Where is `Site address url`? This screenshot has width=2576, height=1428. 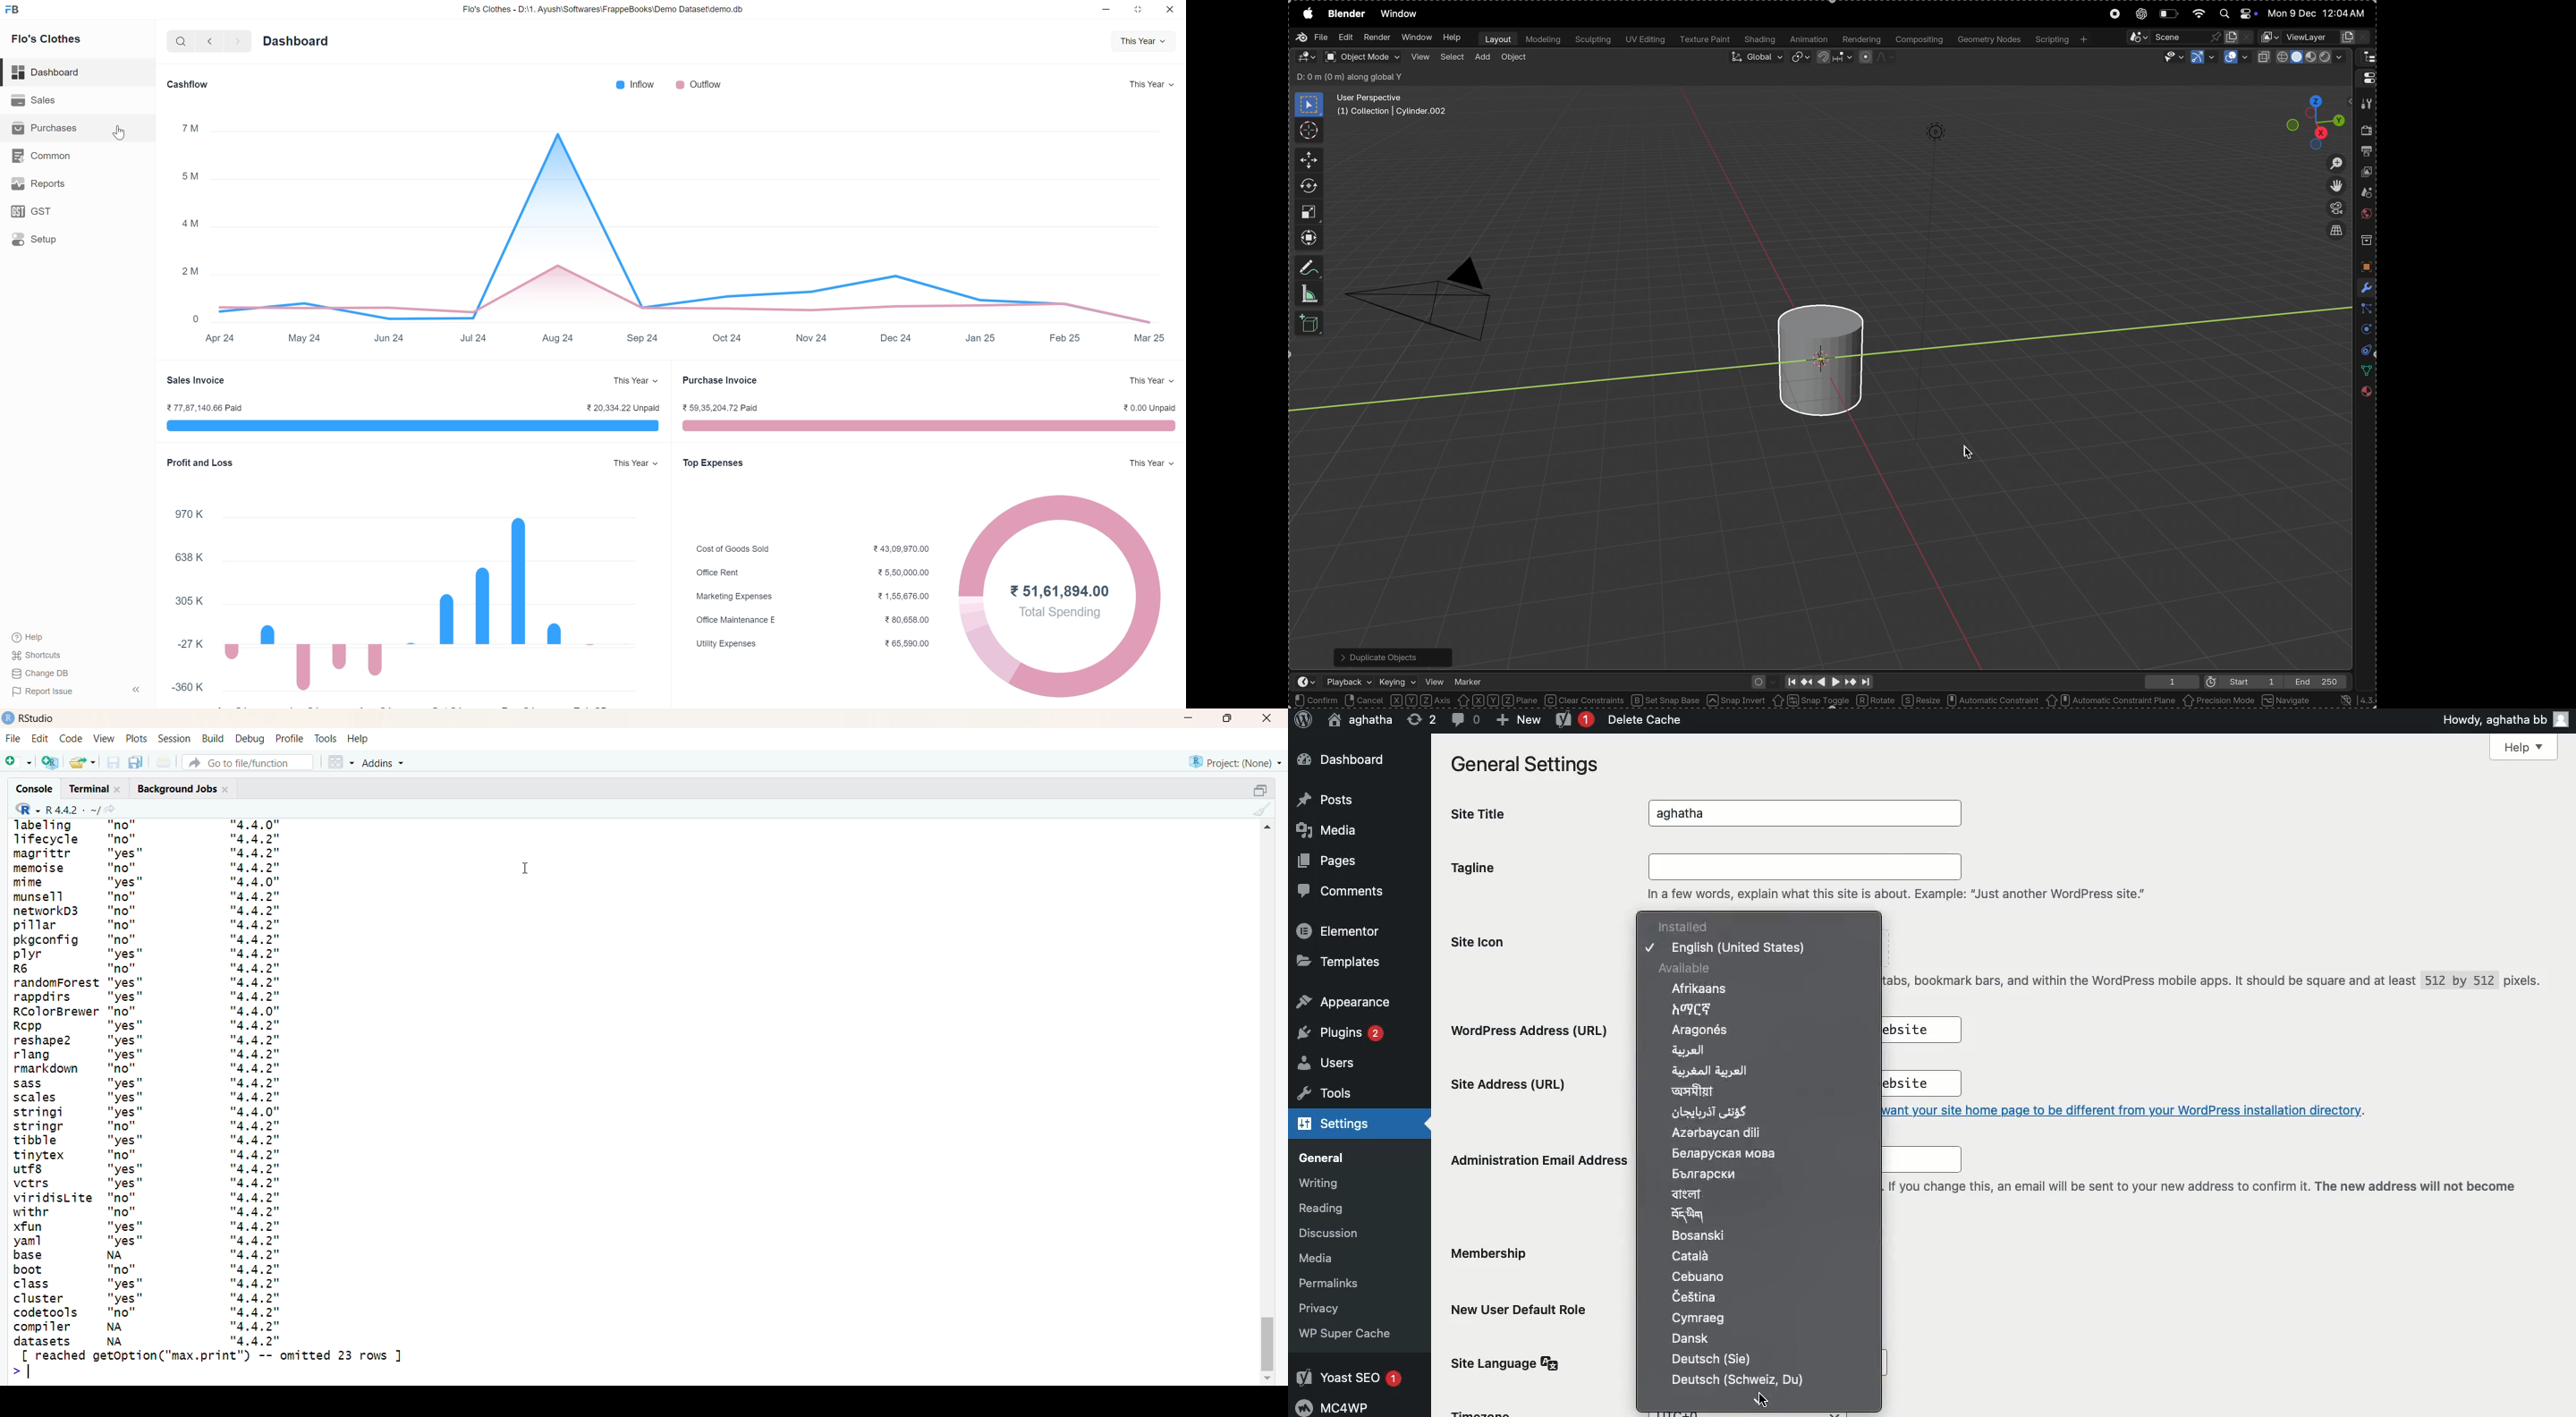
Site address url is located at coordinates (1513, 1087).